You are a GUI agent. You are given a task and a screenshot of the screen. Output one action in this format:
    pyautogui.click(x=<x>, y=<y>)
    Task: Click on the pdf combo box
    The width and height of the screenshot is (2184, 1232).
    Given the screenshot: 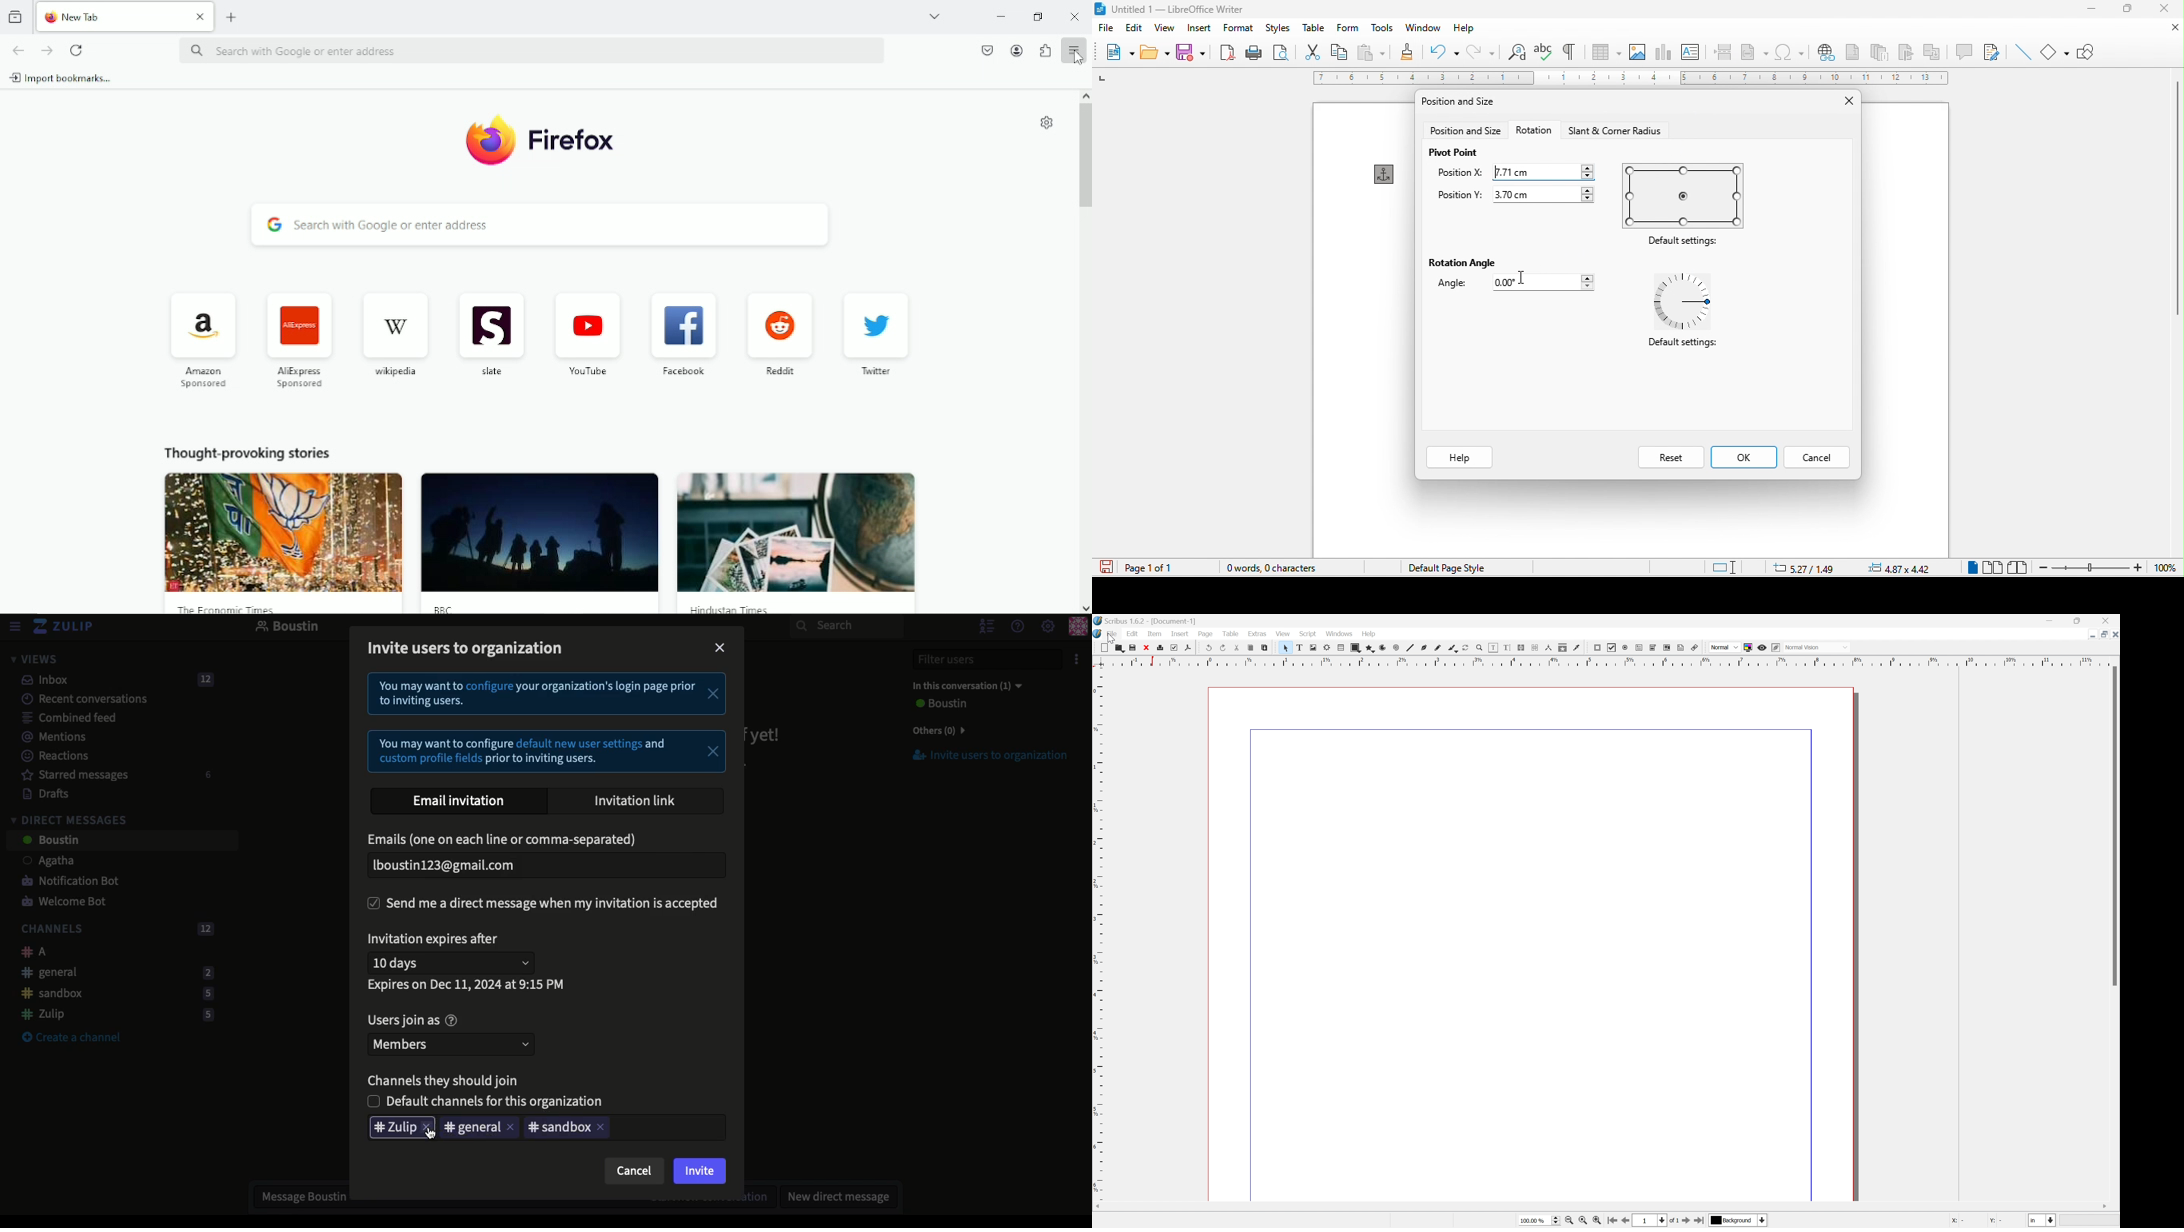 What is the action you would take?
    pyautogui.click(x=1654, y=647)
    